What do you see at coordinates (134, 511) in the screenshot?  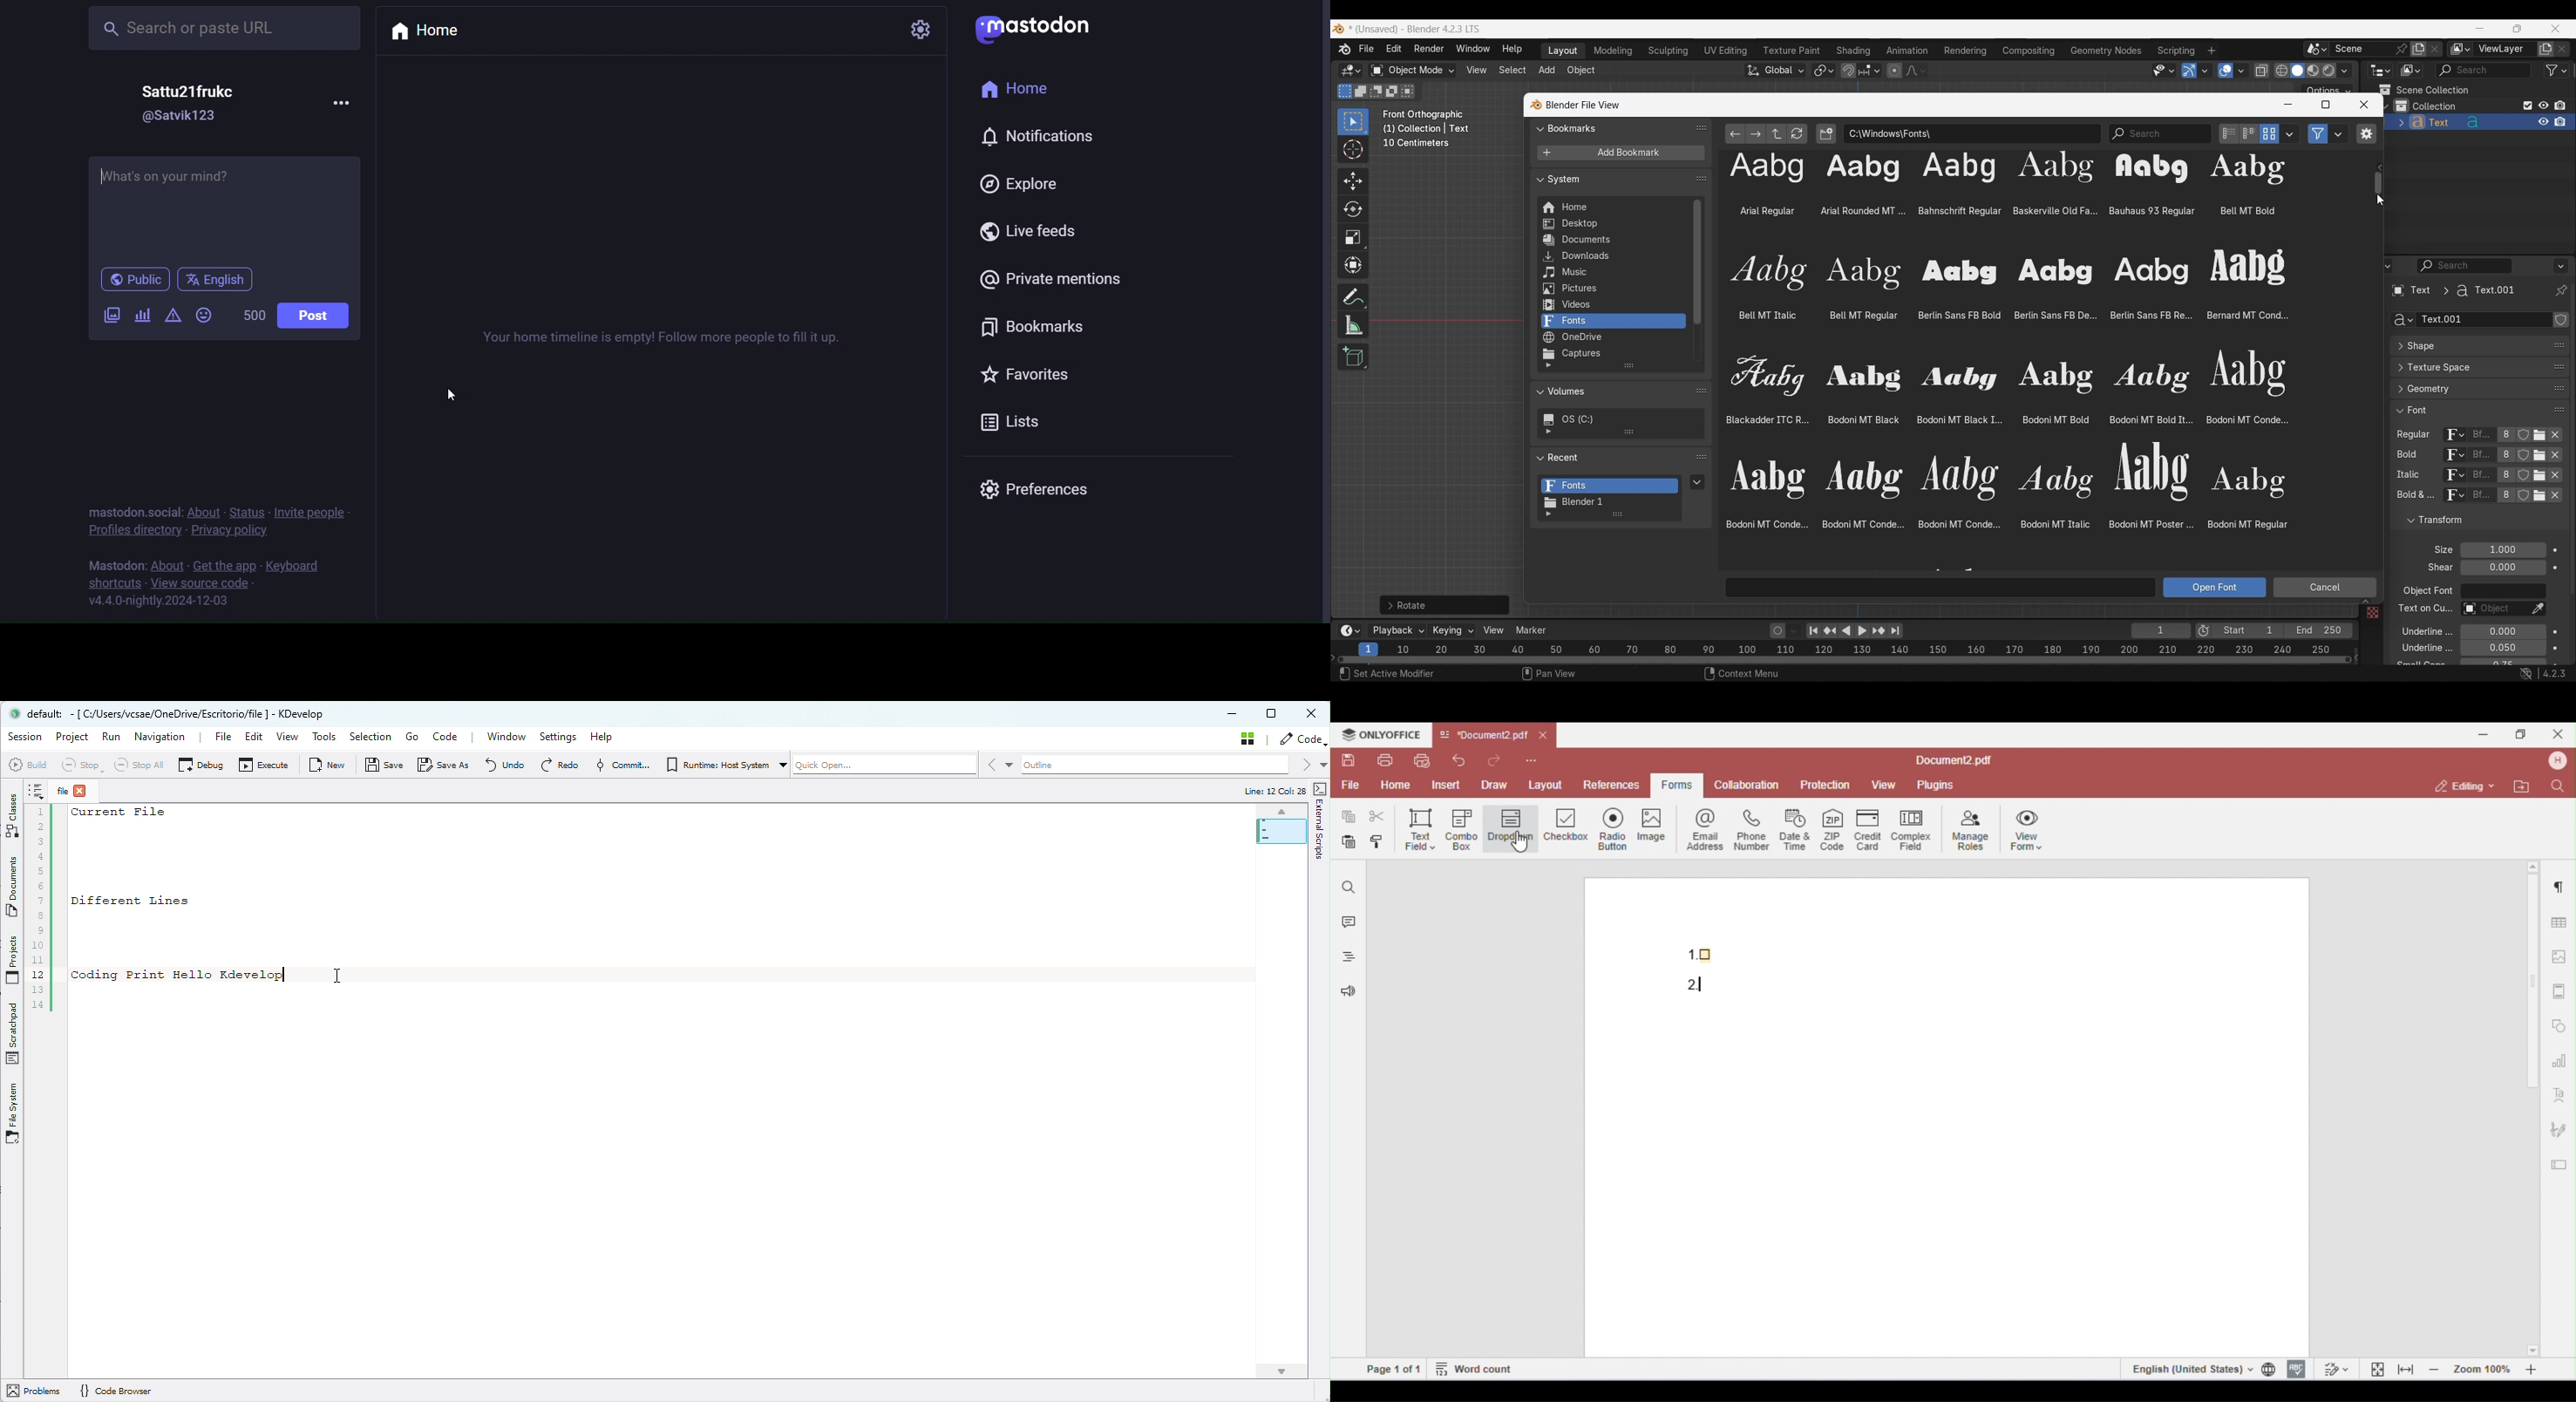 I see `mastodon social` at bounding box center [134, 511].